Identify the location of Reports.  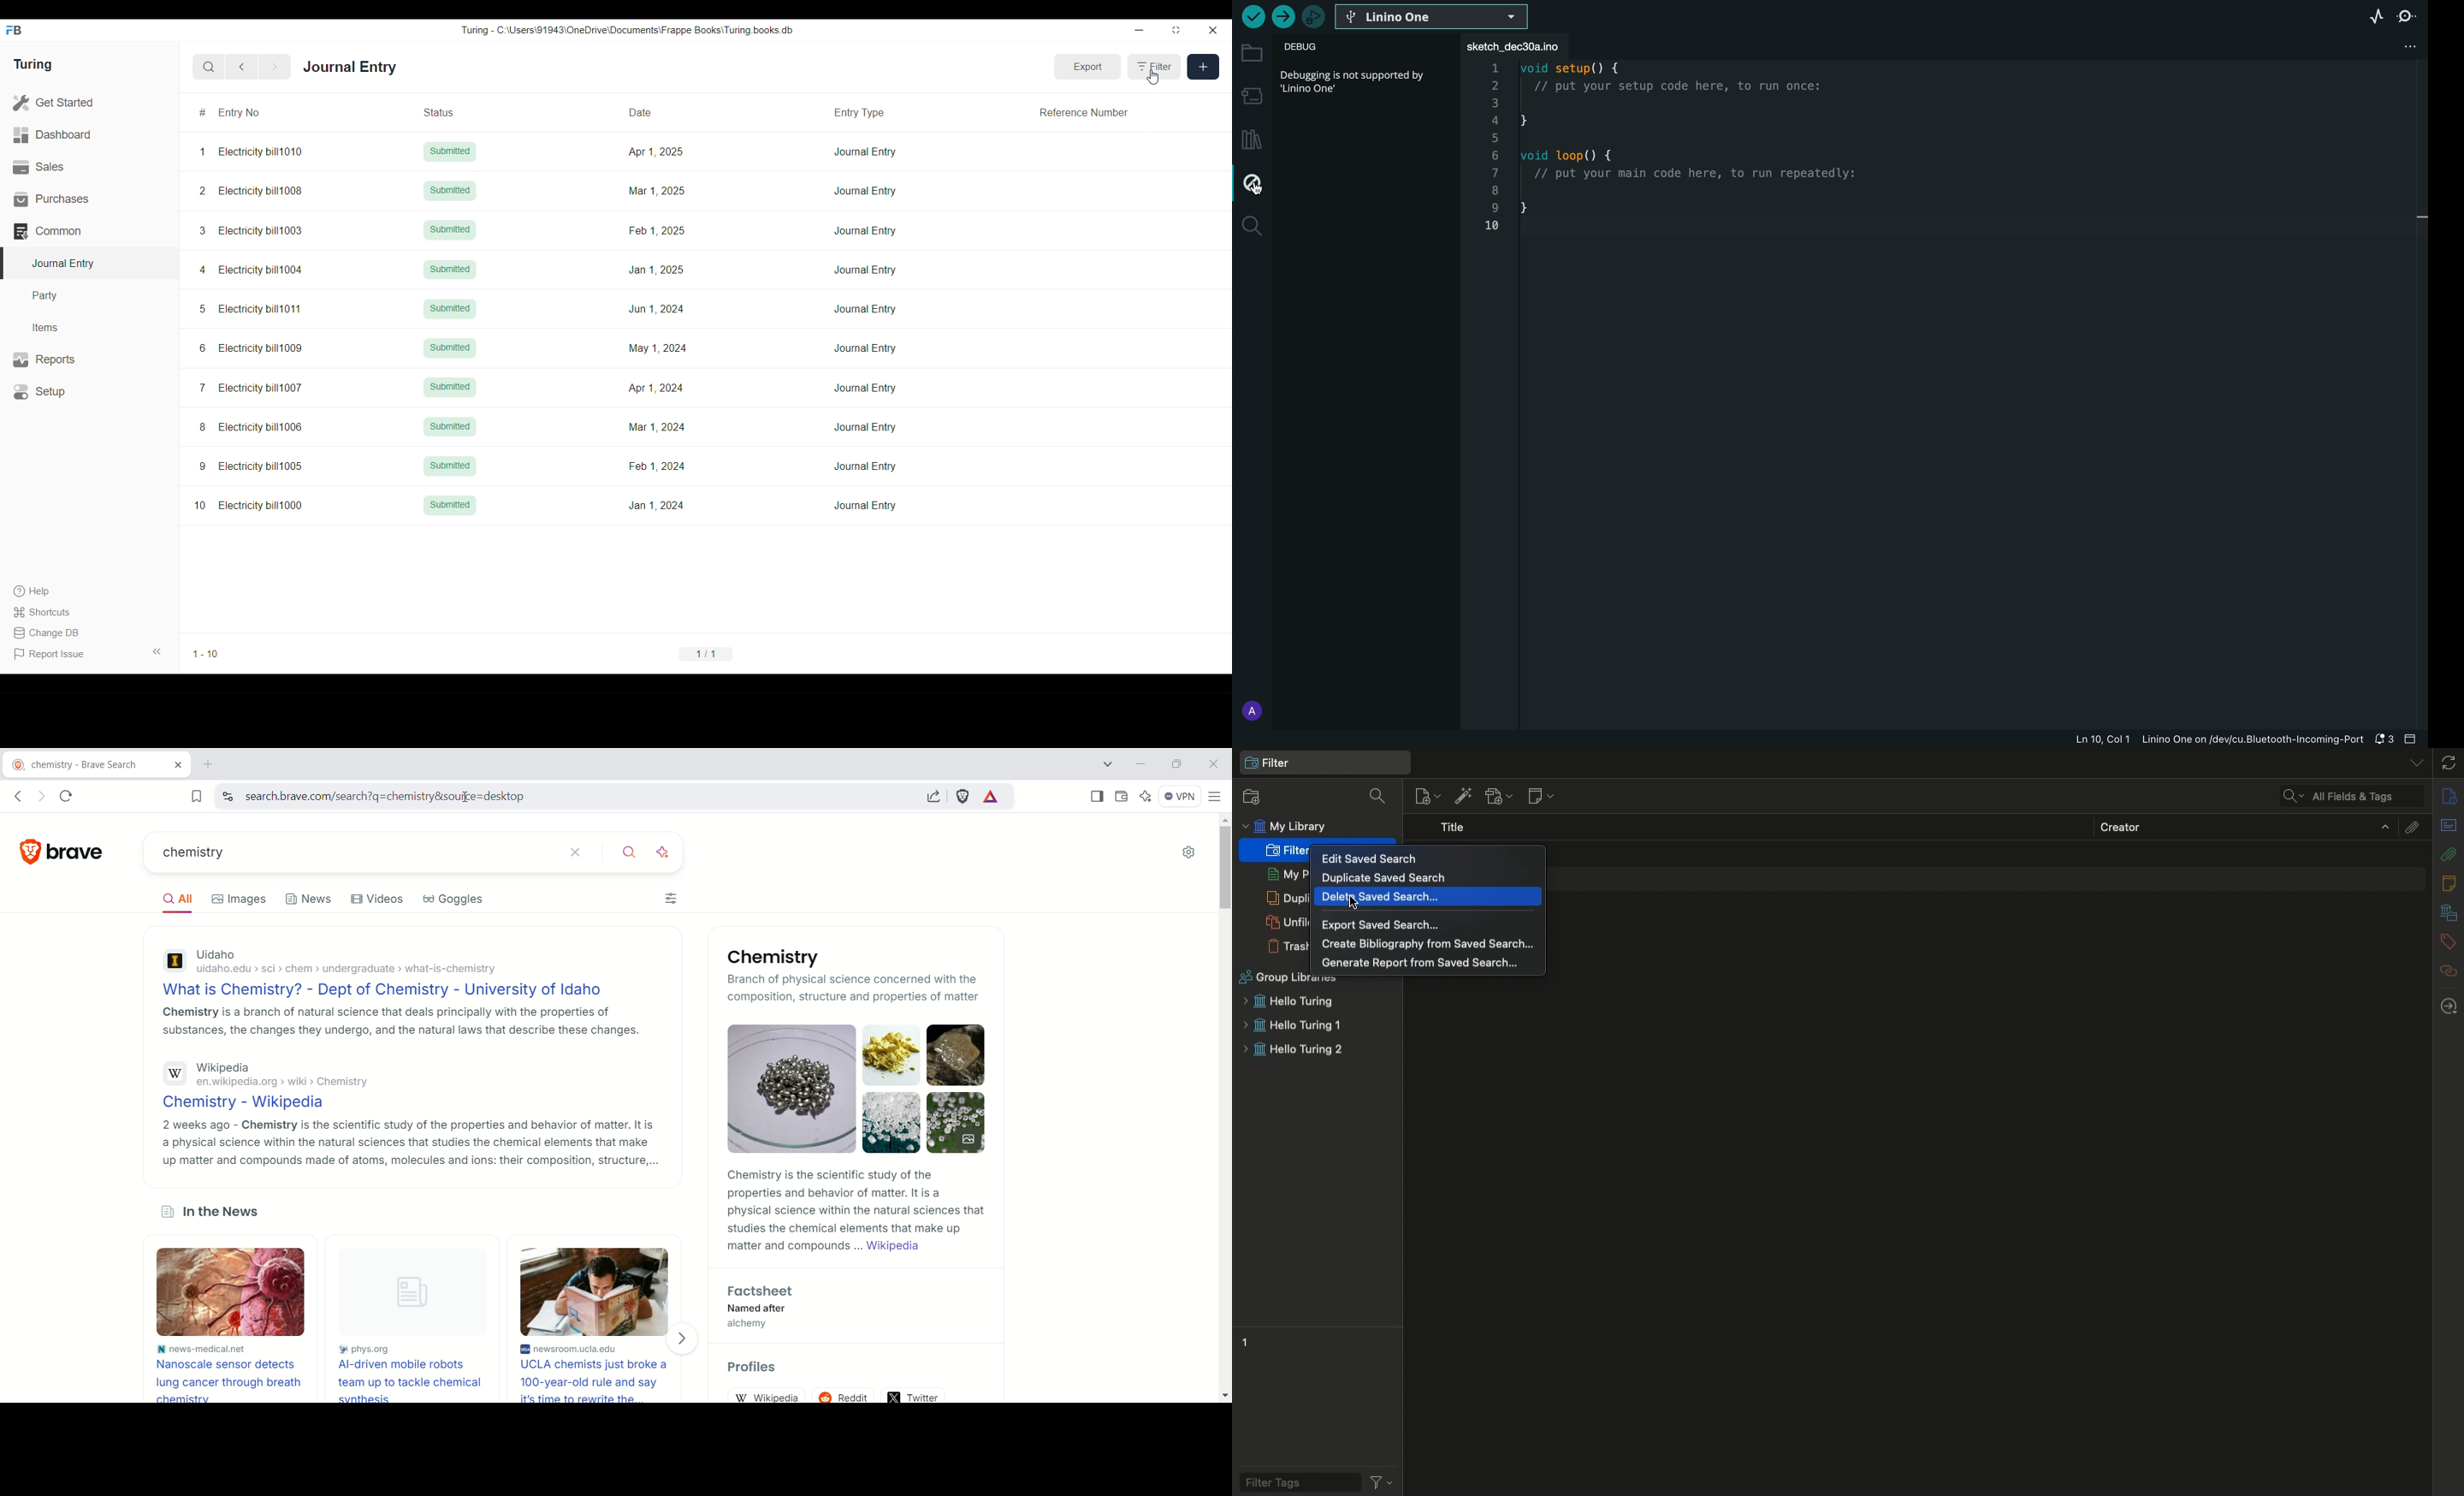
(90, 359).